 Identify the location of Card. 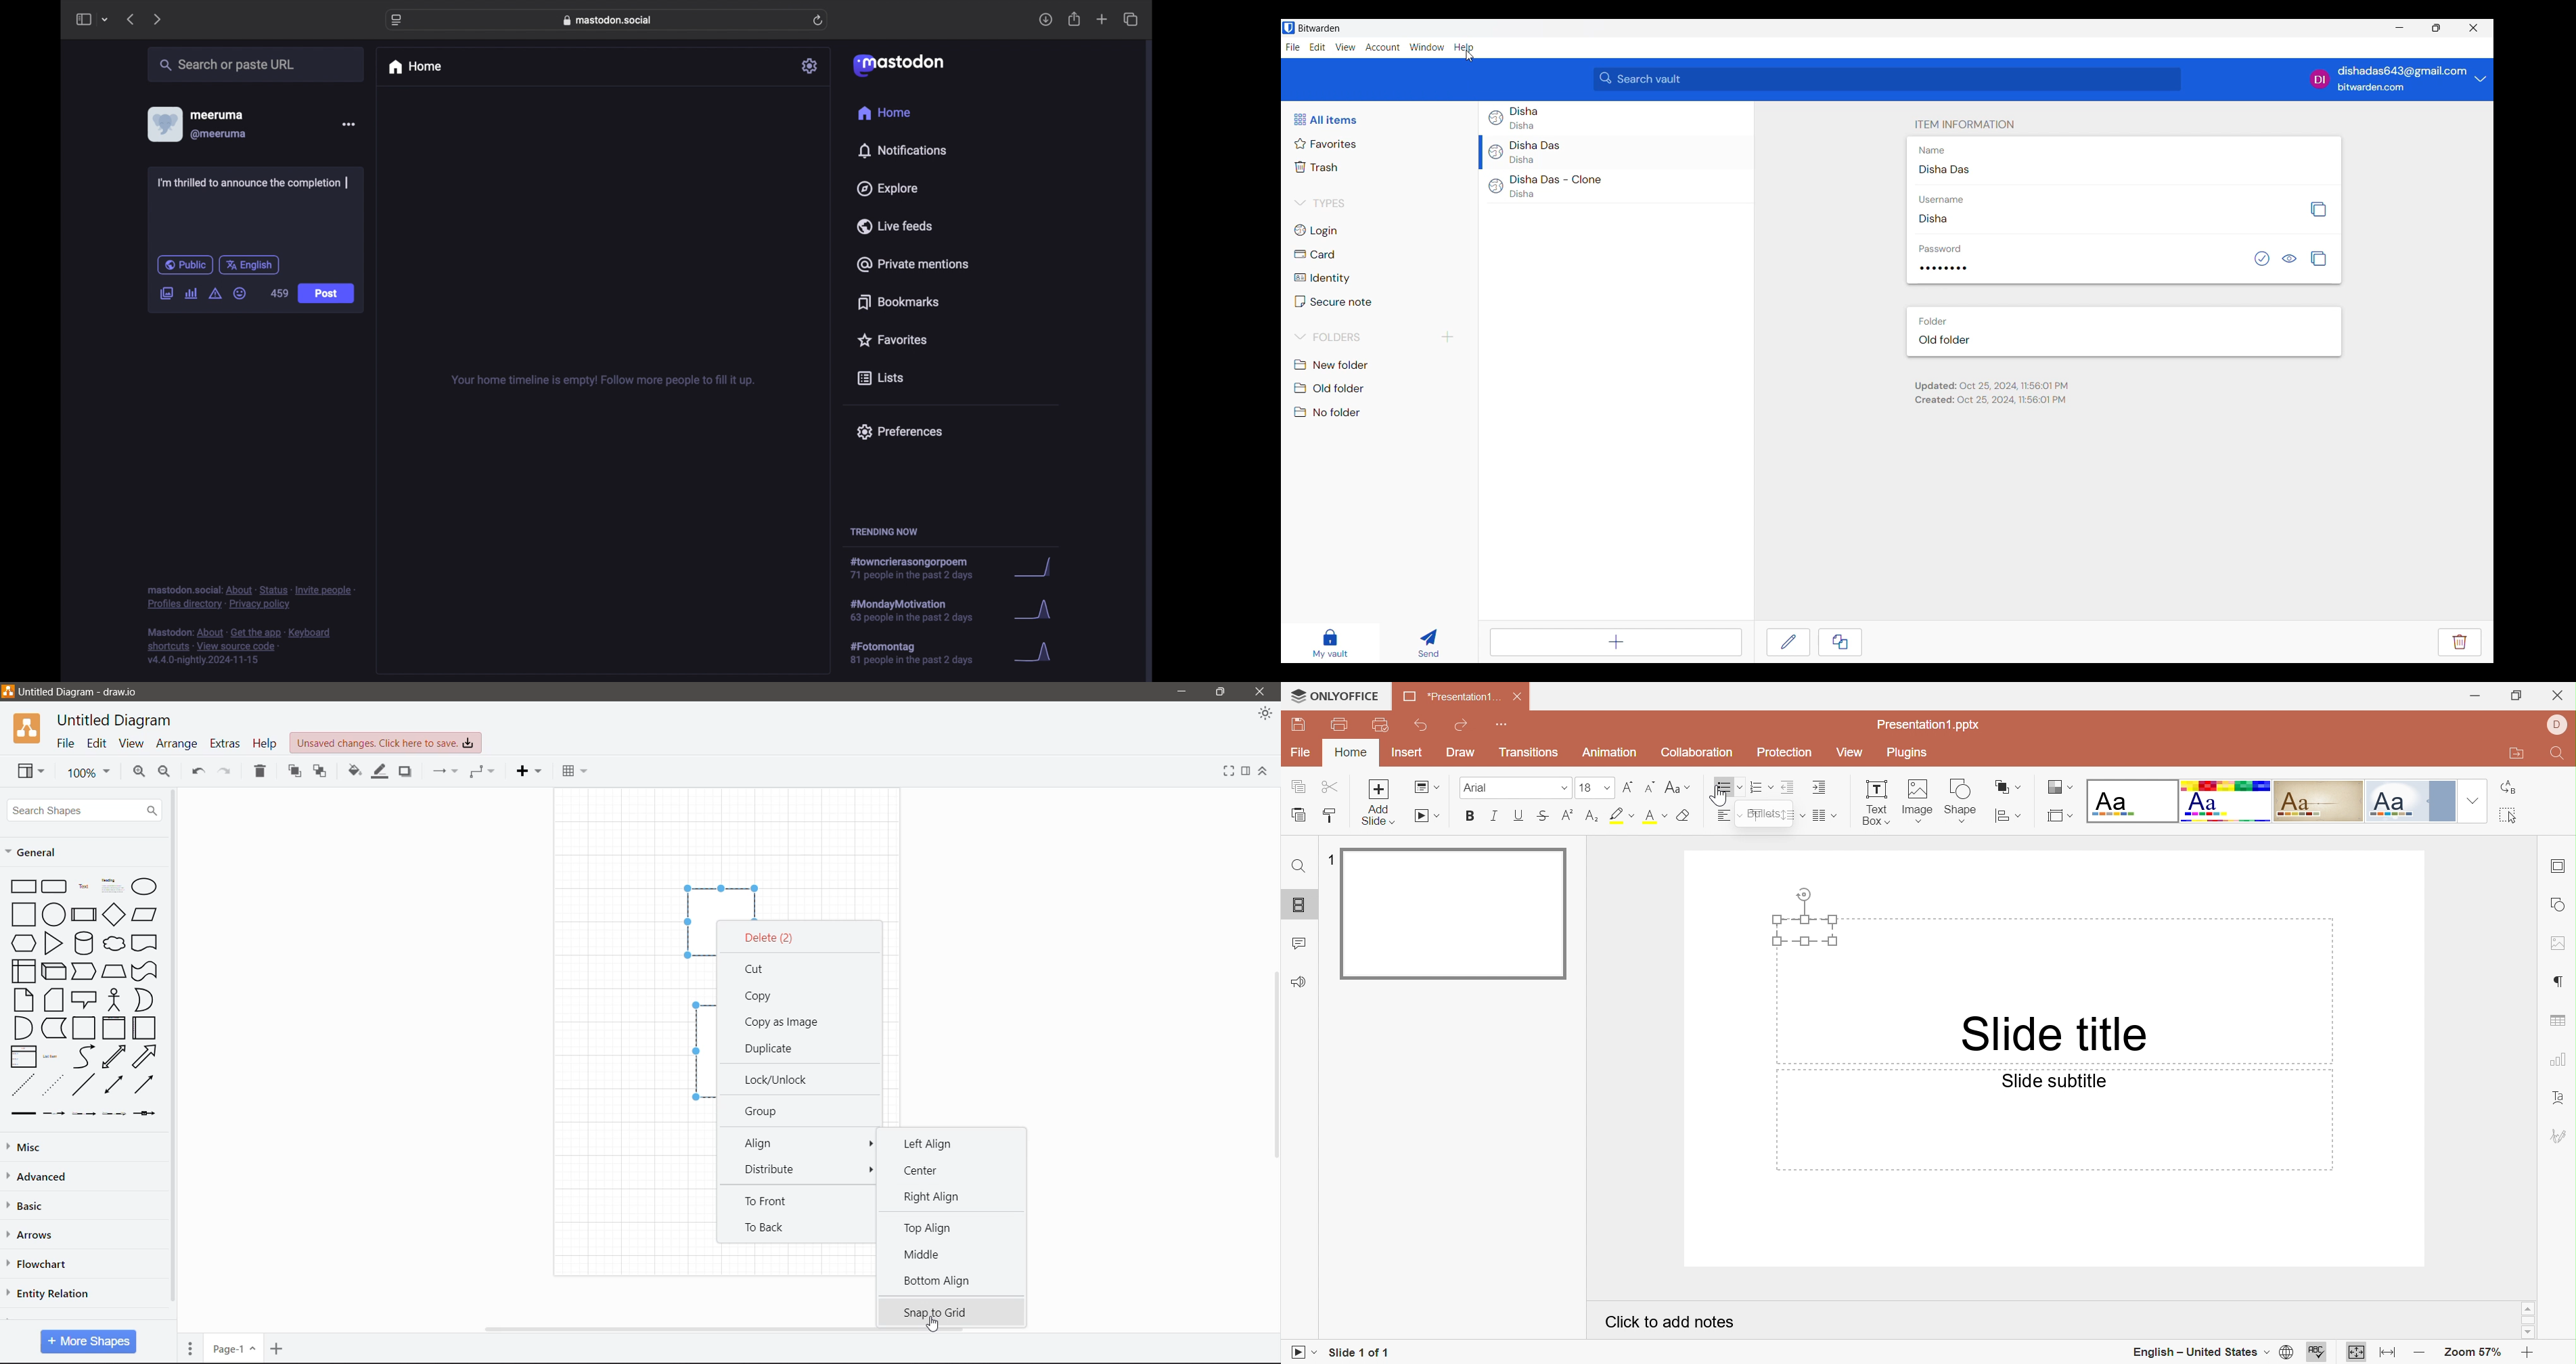
(1316, 254).